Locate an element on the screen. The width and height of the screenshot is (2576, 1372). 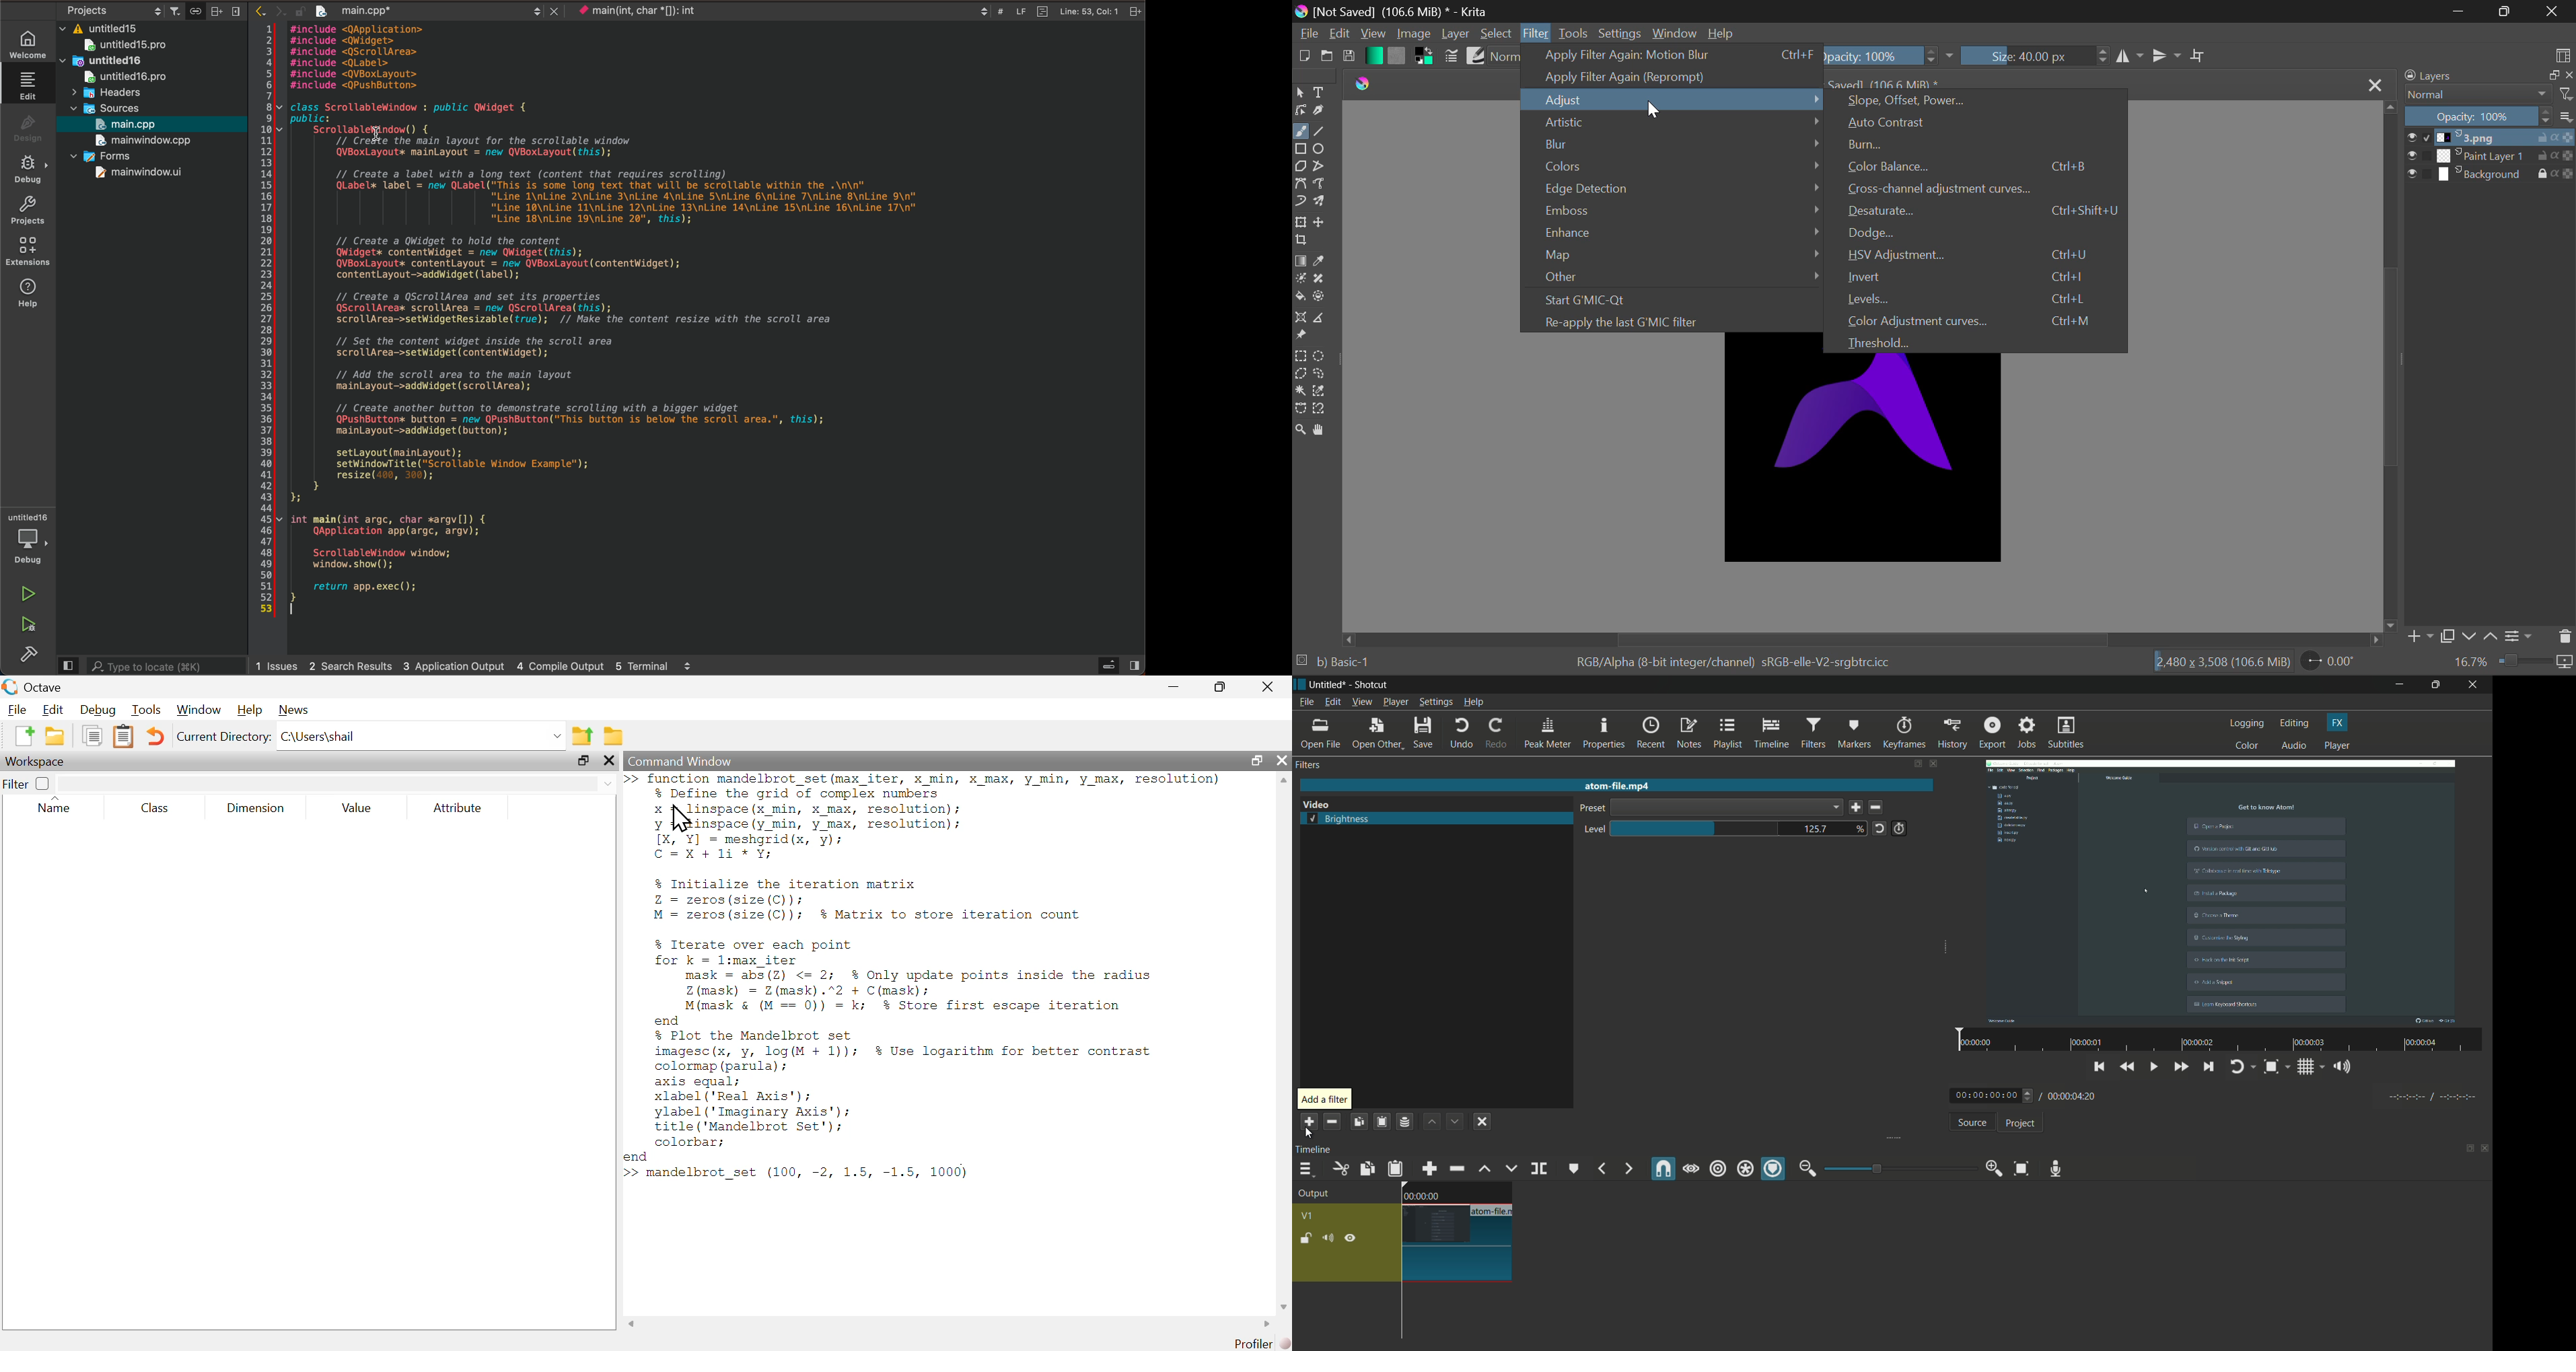
view menu is located at coordinates (1361, 702).